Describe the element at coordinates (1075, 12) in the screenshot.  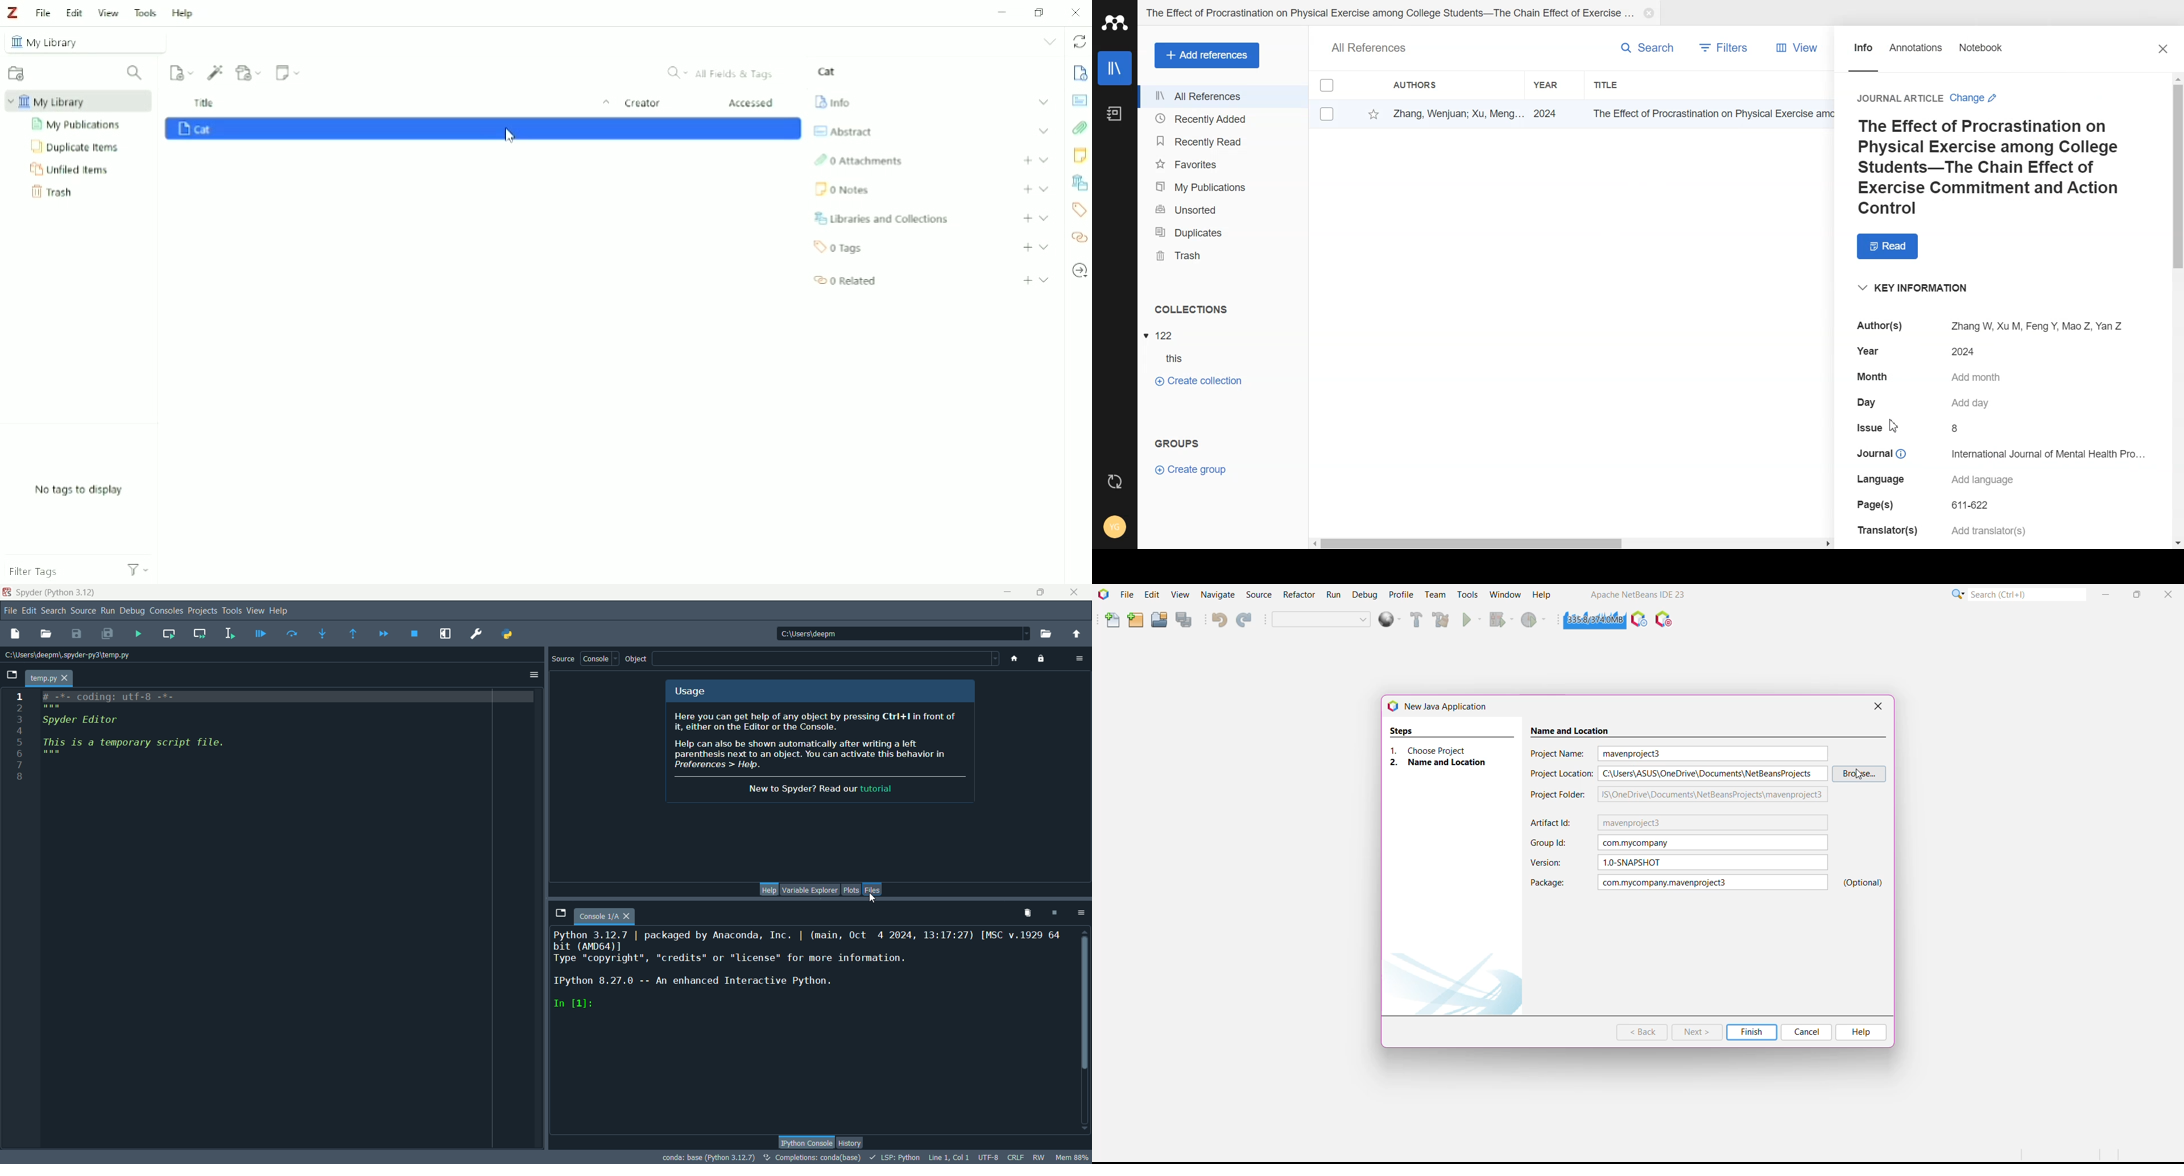
I see `Close` at that location.